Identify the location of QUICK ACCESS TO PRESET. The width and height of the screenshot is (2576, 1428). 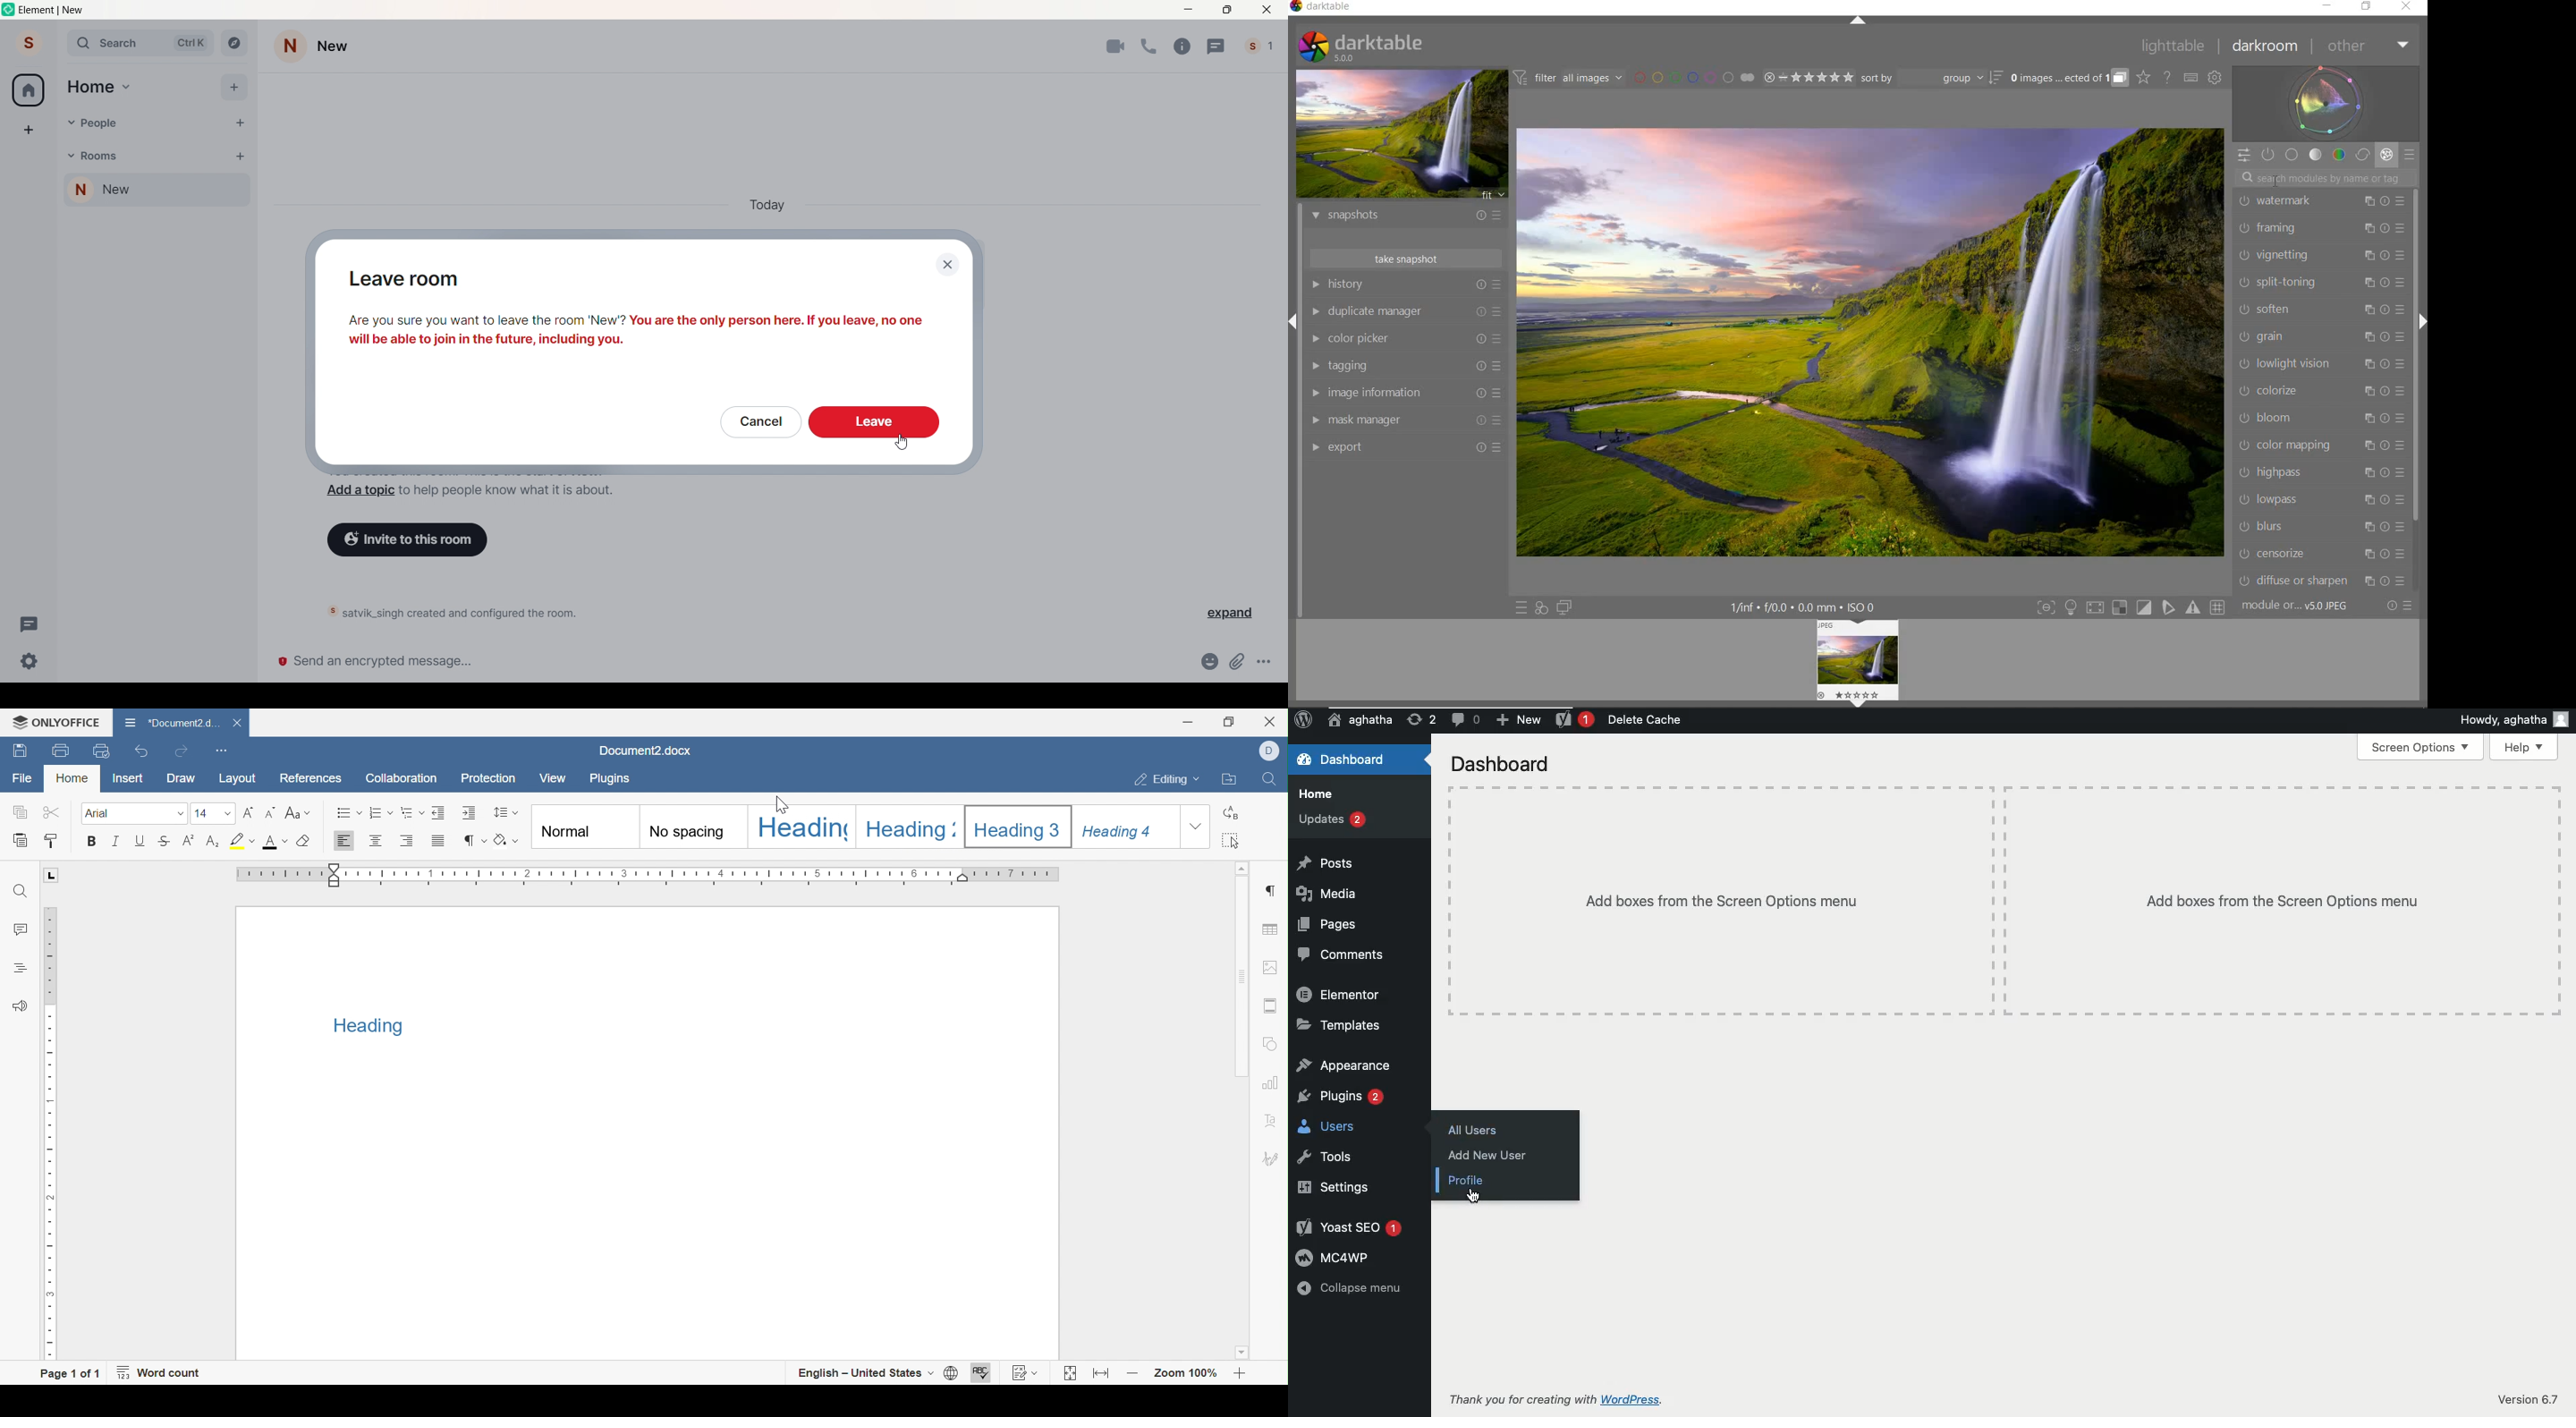
(1521, 607).